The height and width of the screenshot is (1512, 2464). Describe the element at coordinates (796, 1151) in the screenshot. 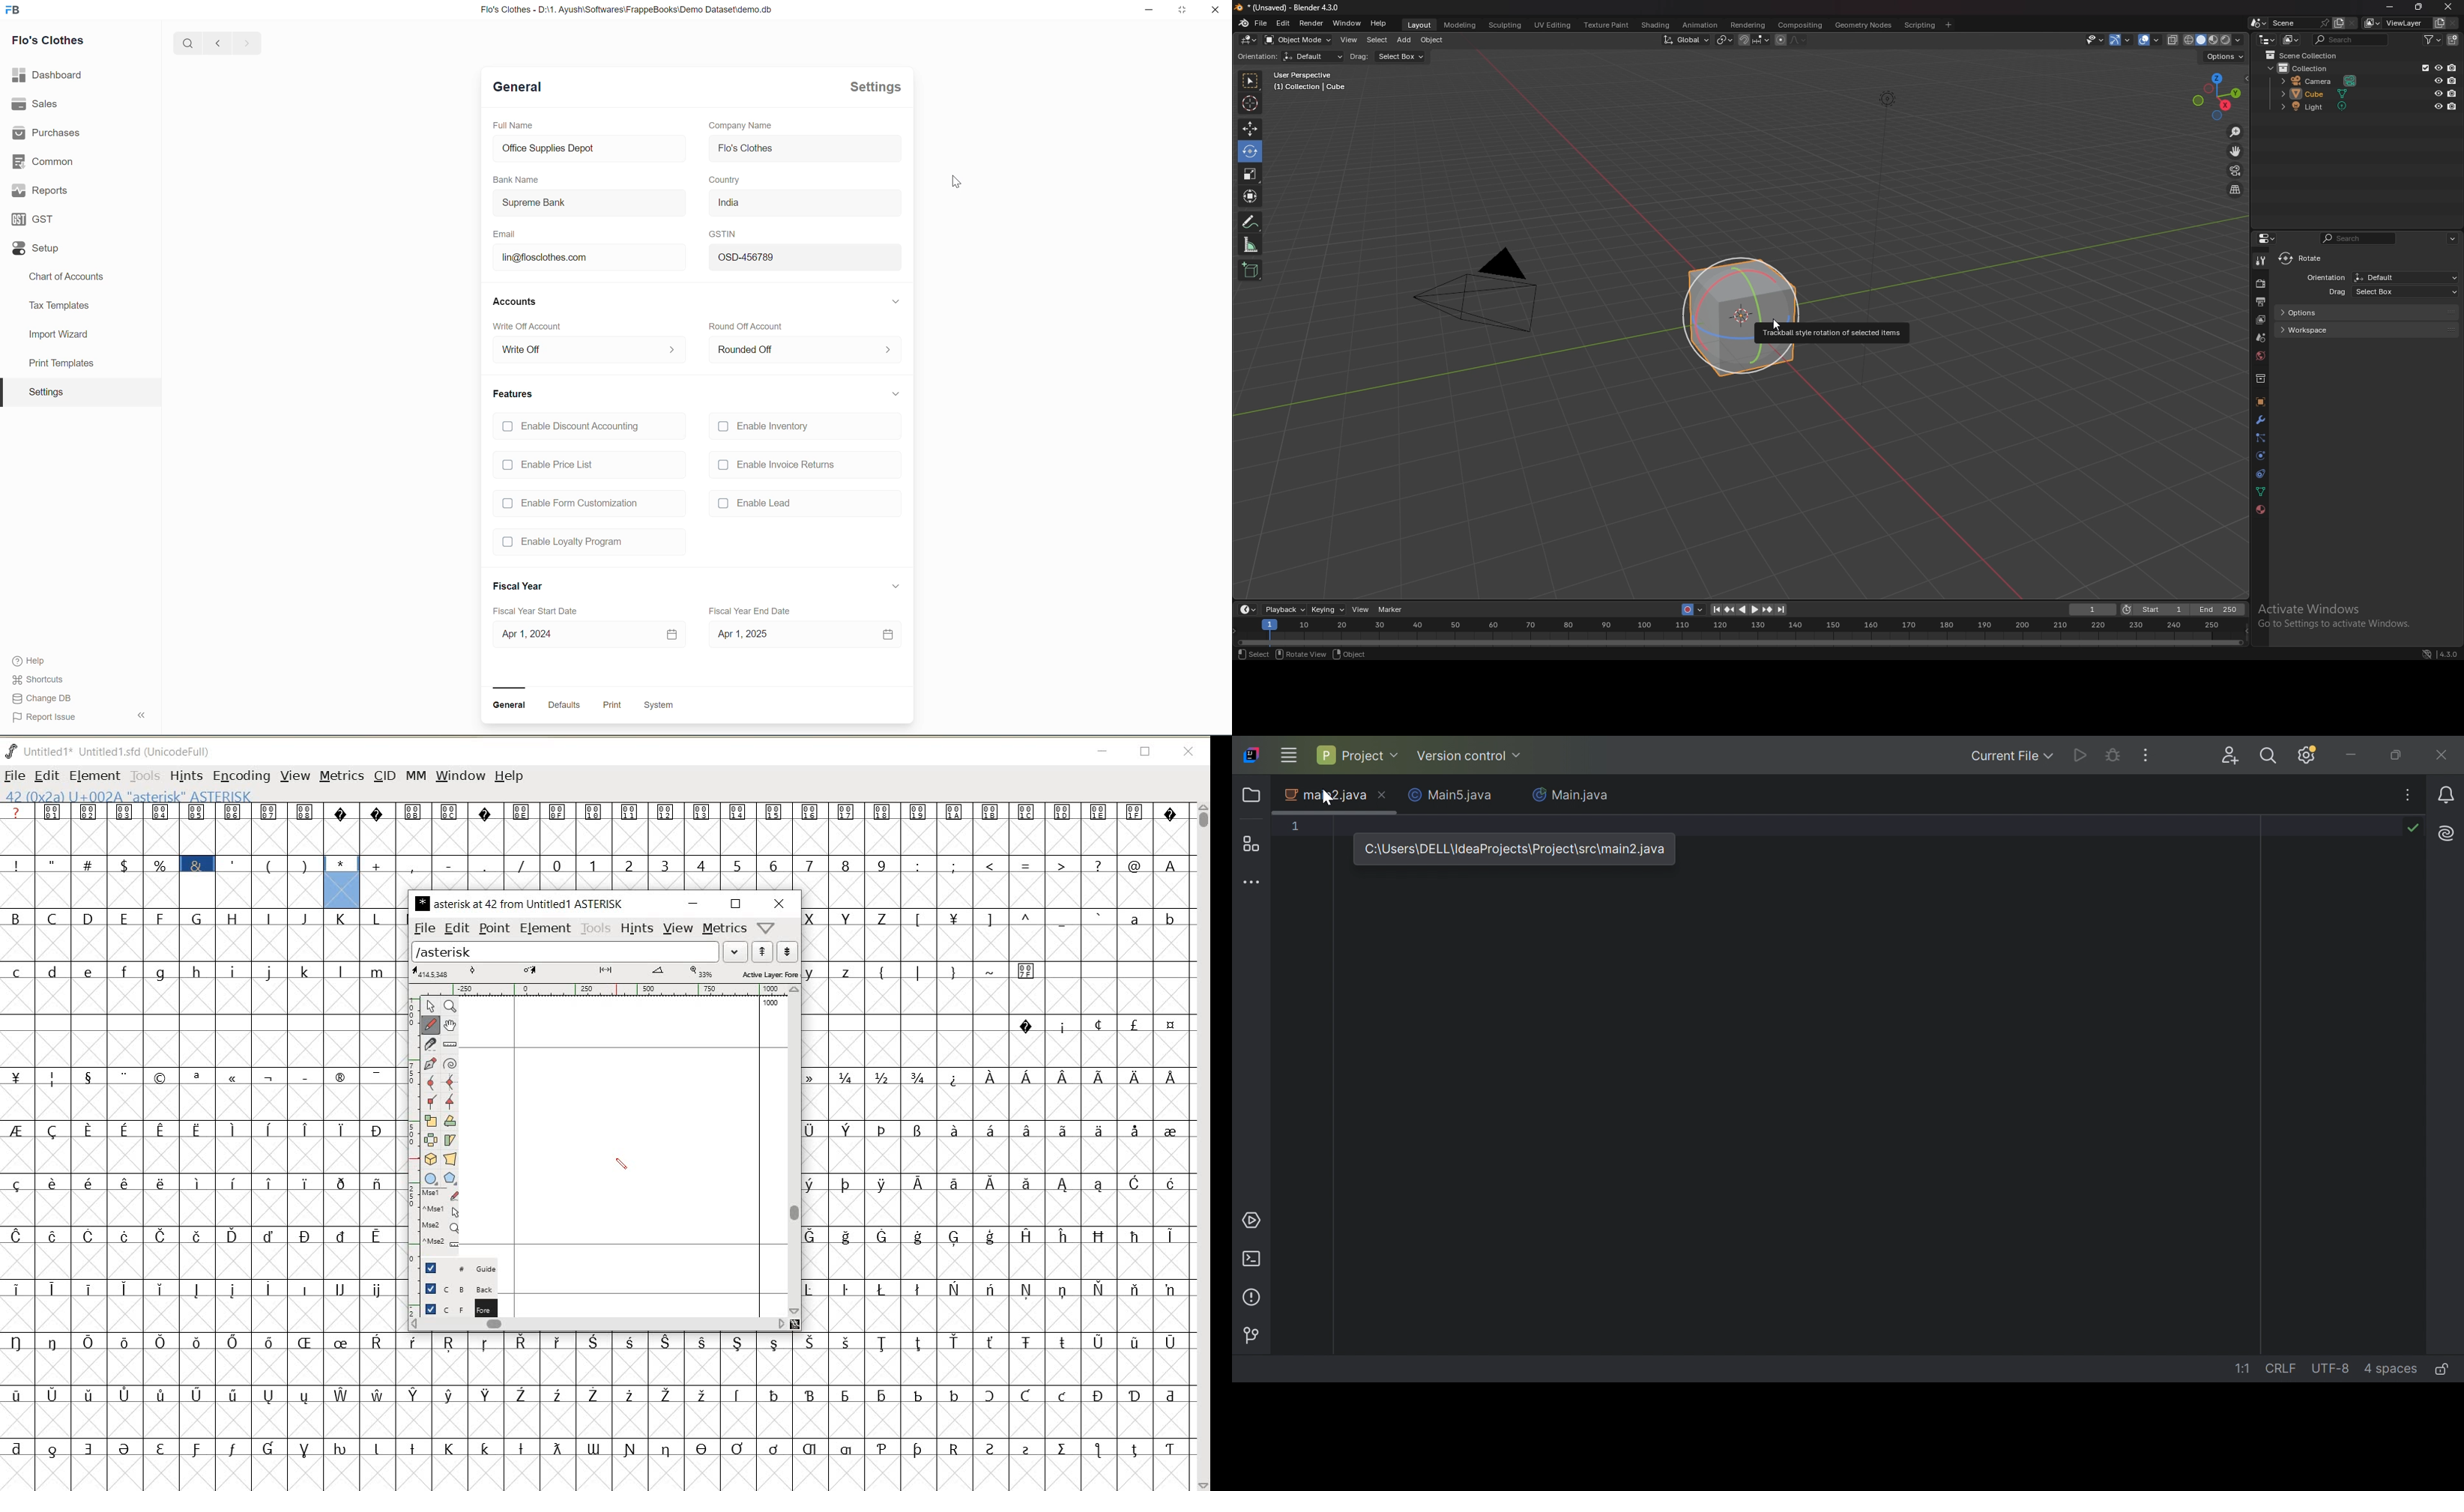

I see `SCROLLBAR` at that location.